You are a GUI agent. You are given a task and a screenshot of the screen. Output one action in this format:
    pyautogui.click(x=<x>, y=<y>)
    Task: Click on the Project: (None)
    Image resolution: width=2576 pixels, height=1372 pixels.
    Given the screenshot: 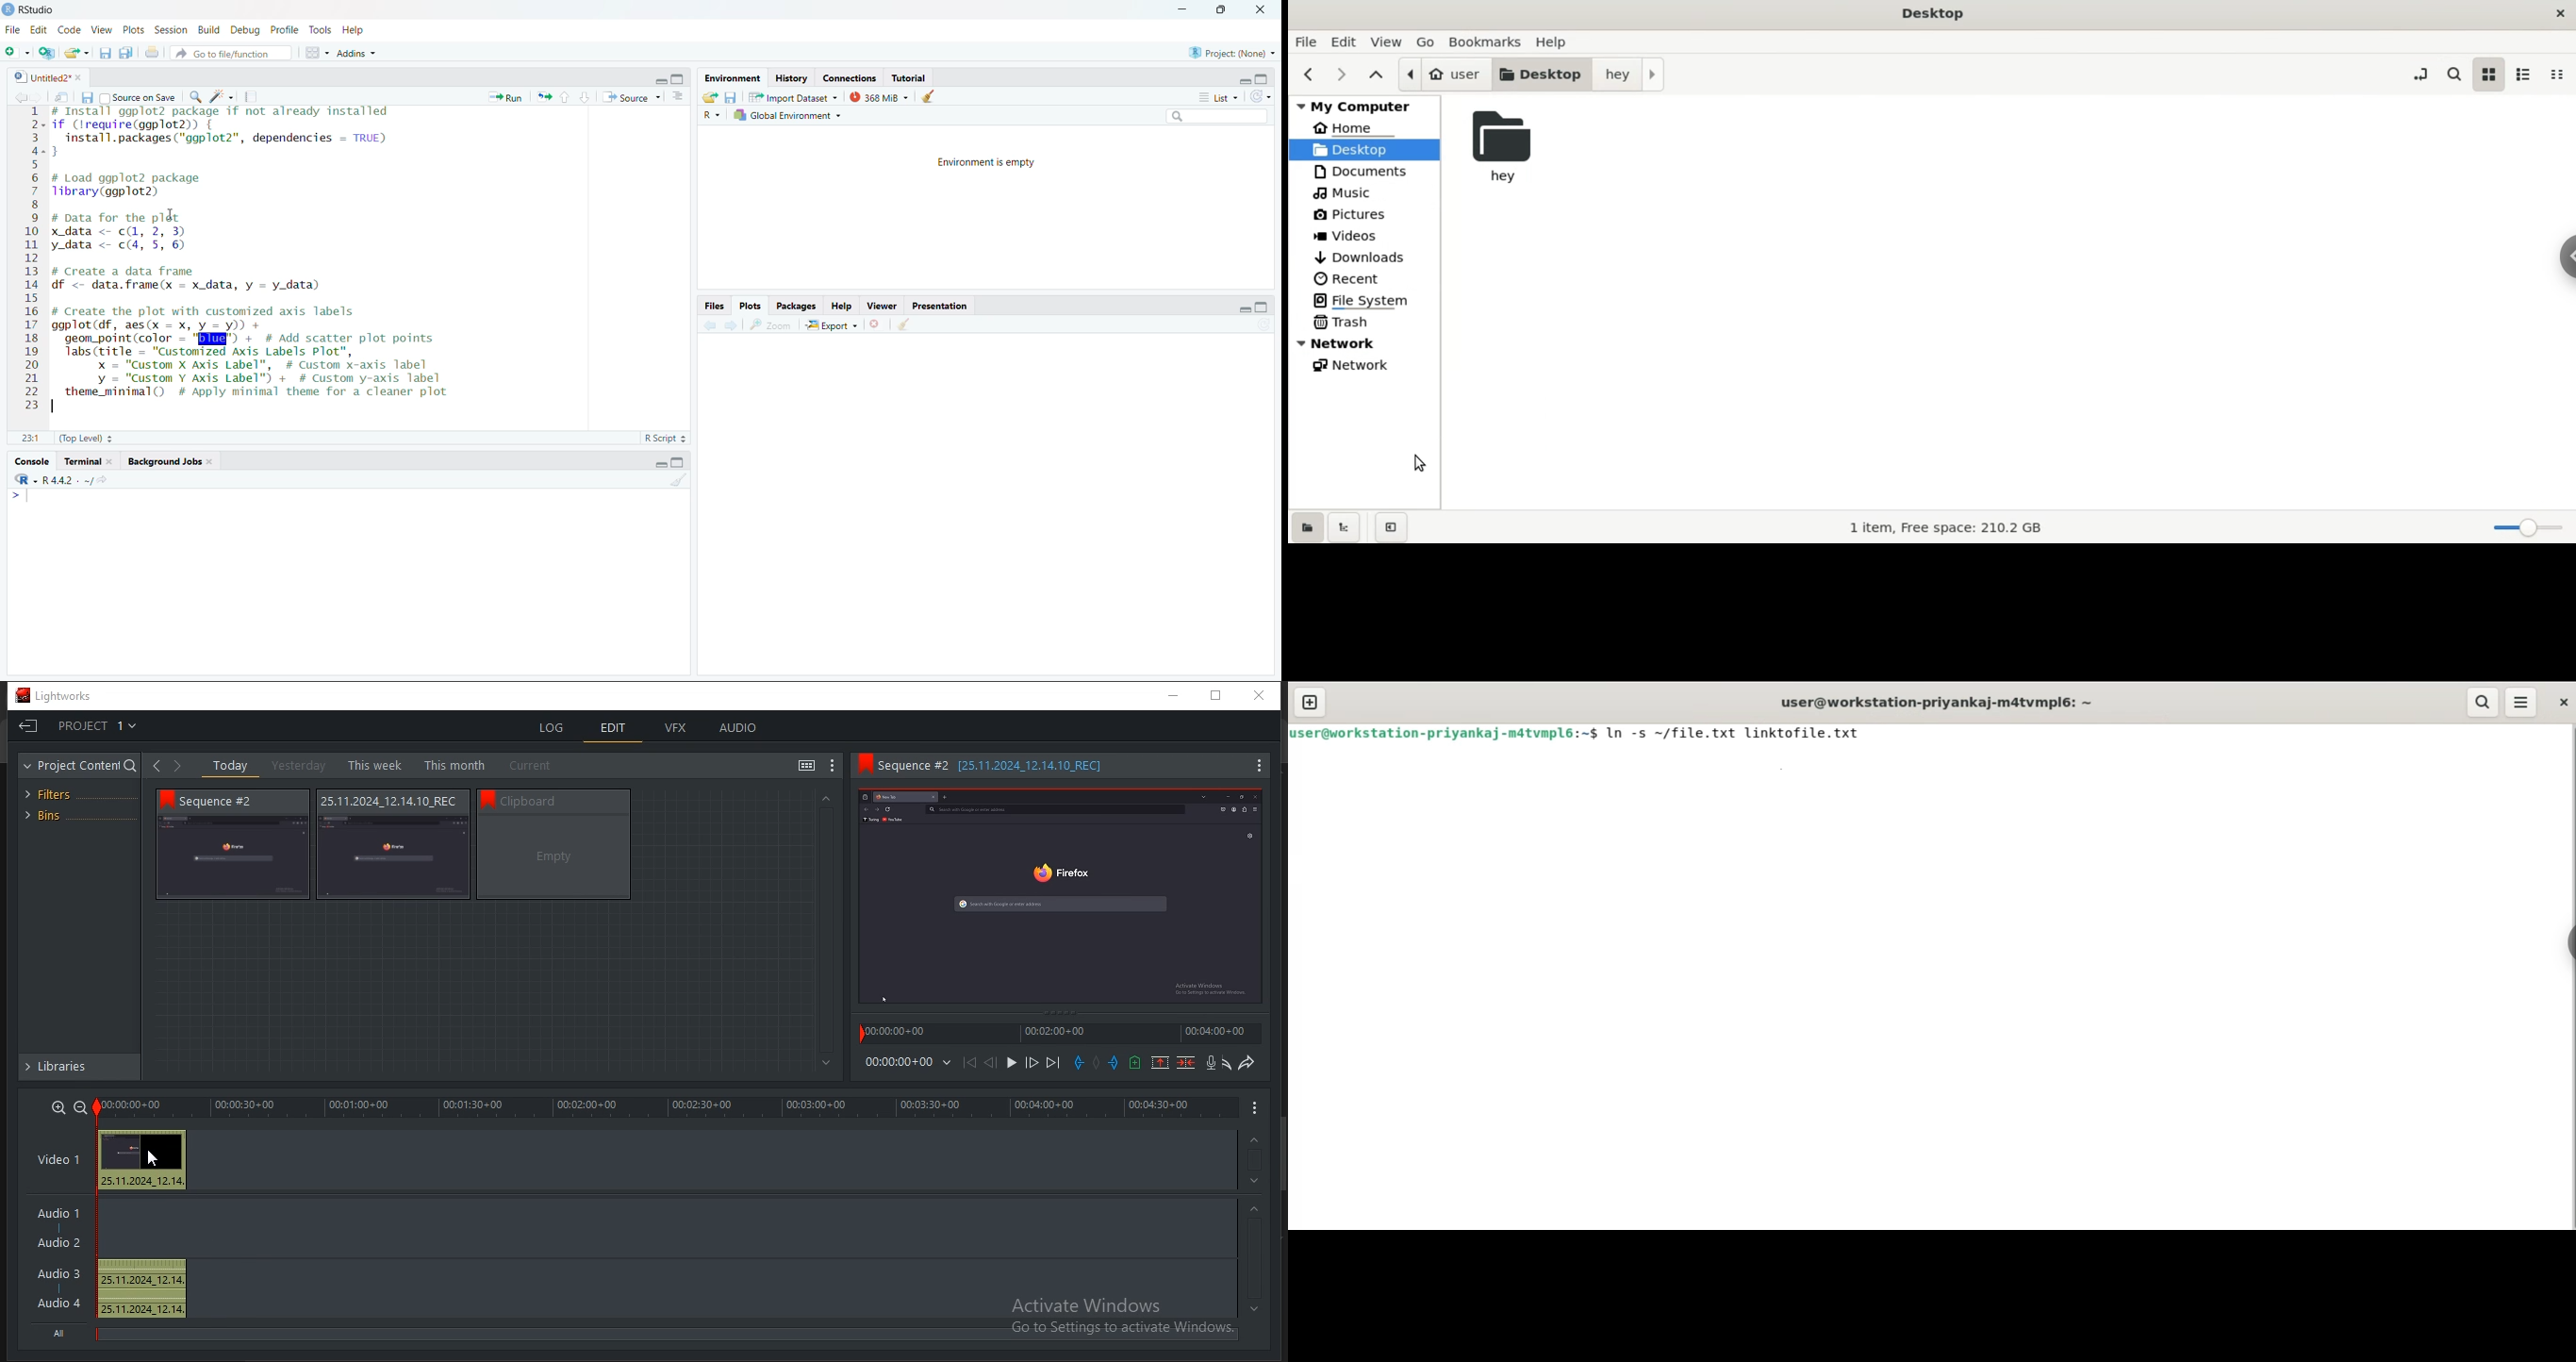 What is the action you would take?
    pyautogui.click(x=1231, y=53)
    